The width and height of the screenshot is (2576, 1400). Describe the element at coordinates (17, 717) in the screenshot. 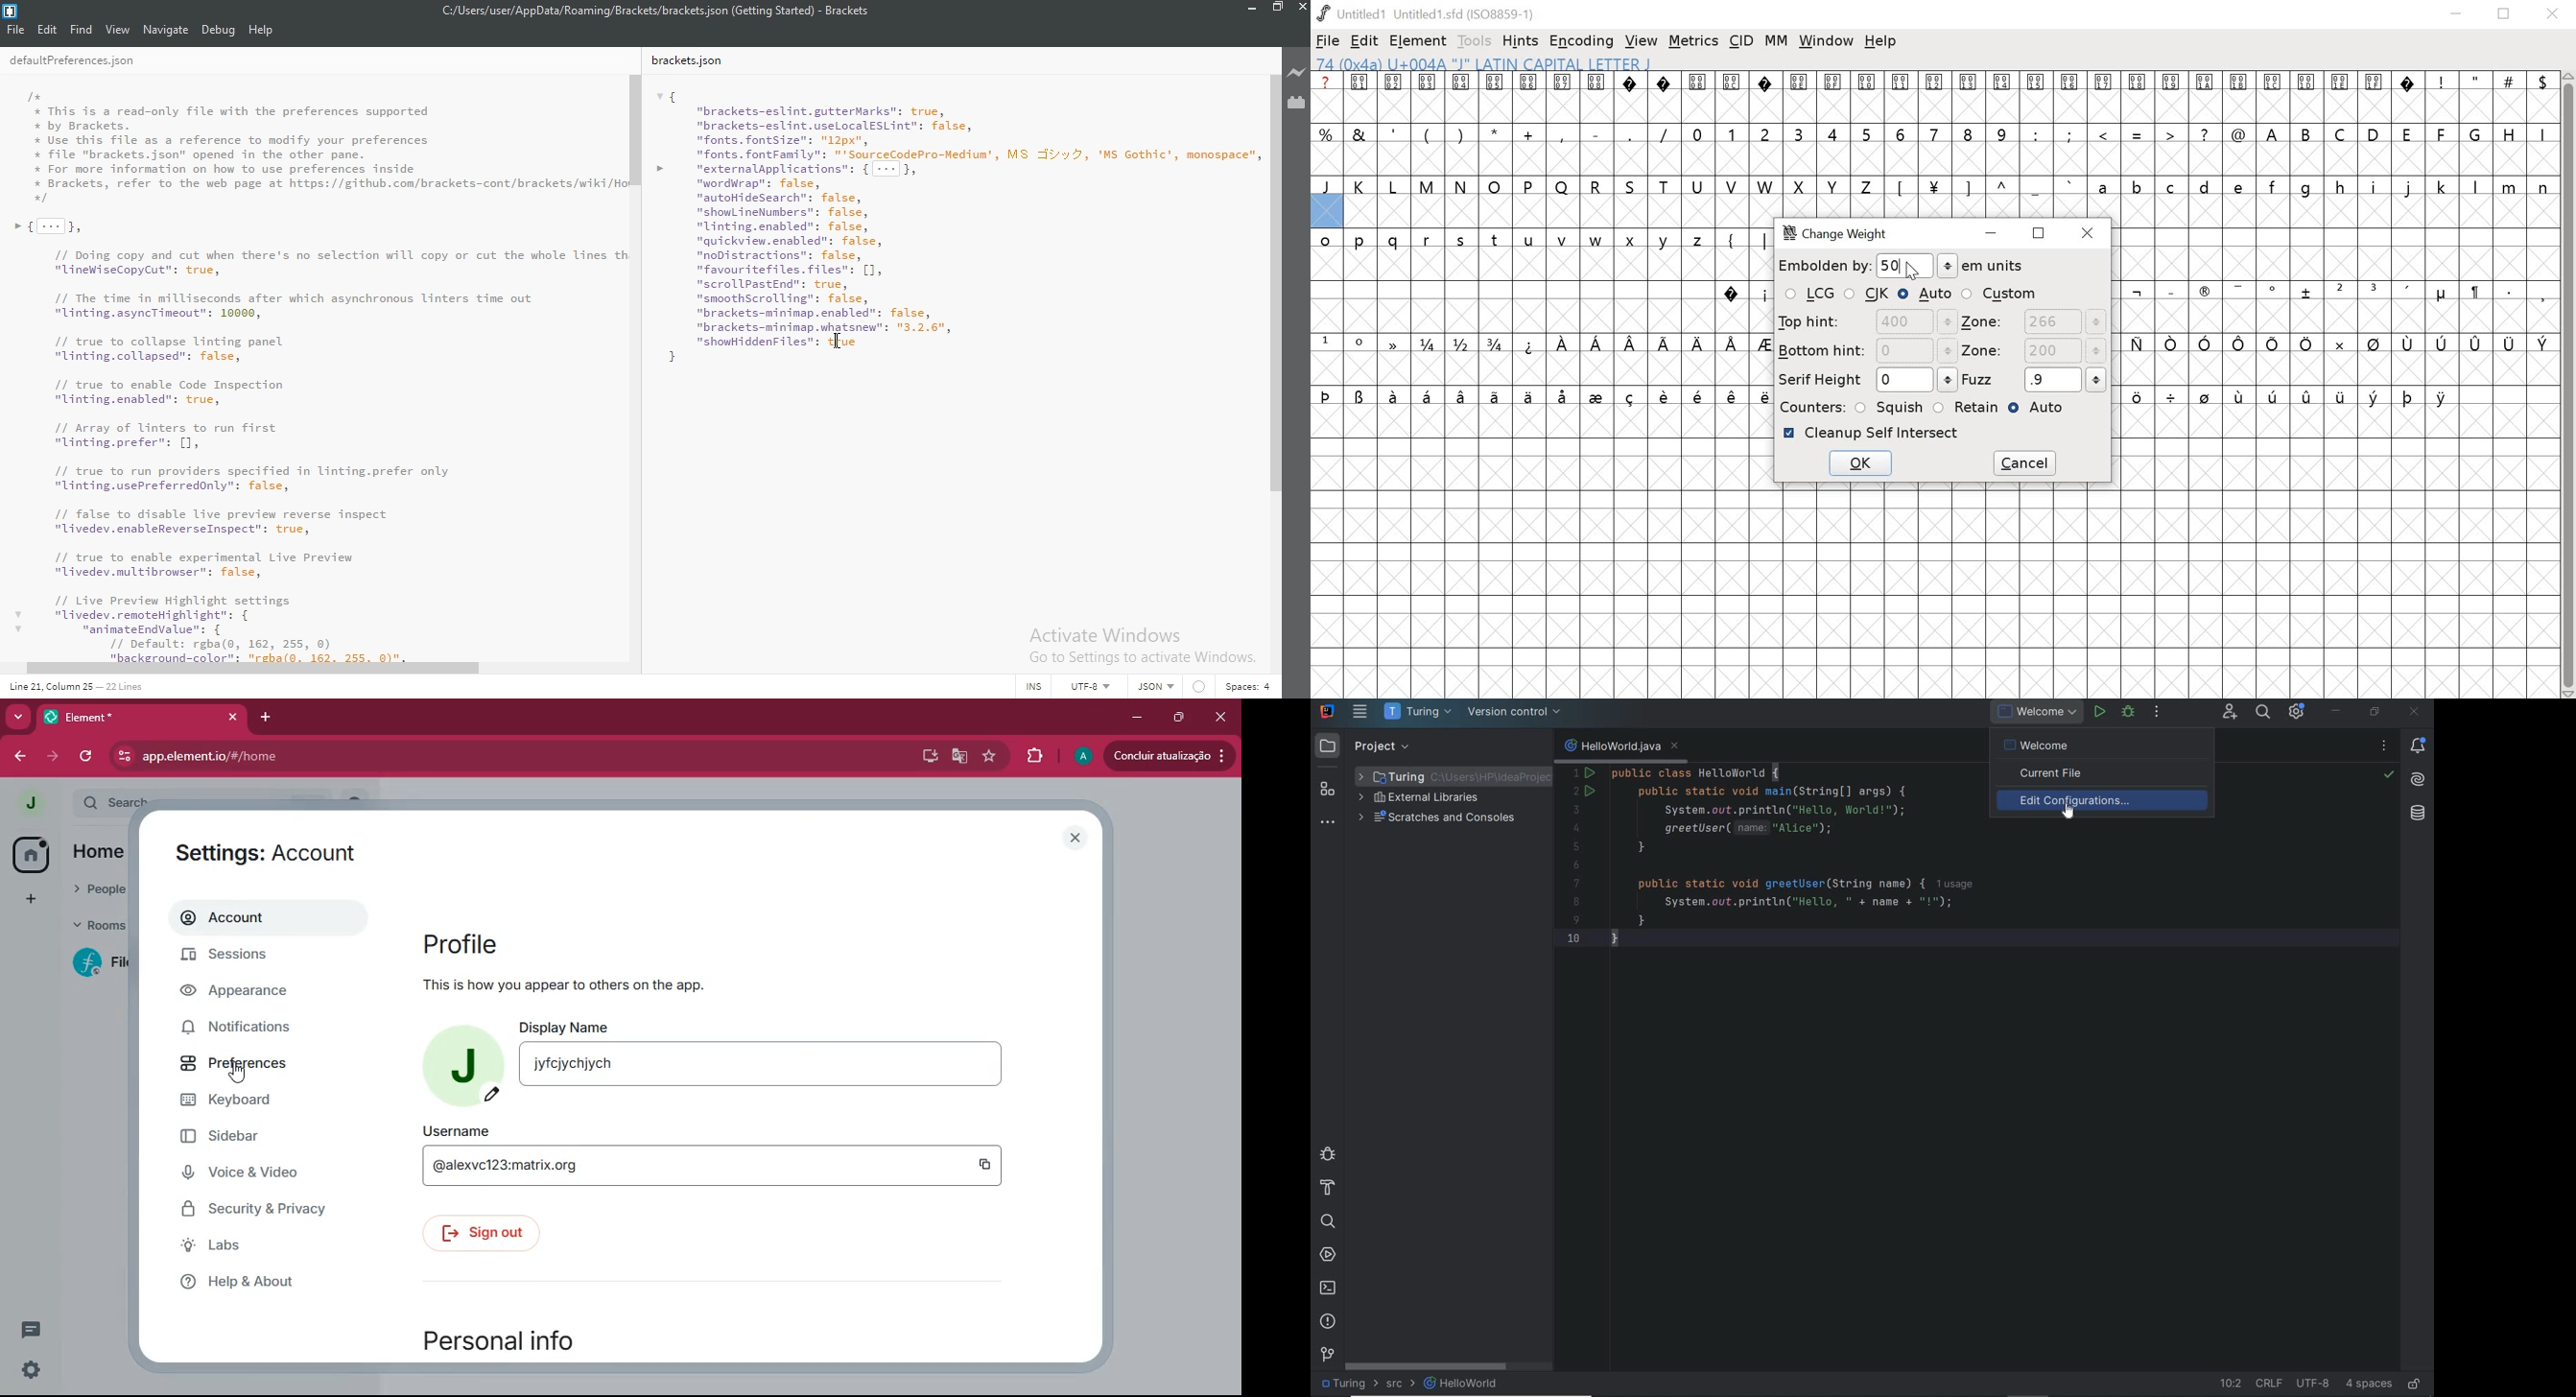

I see `more` at that location.